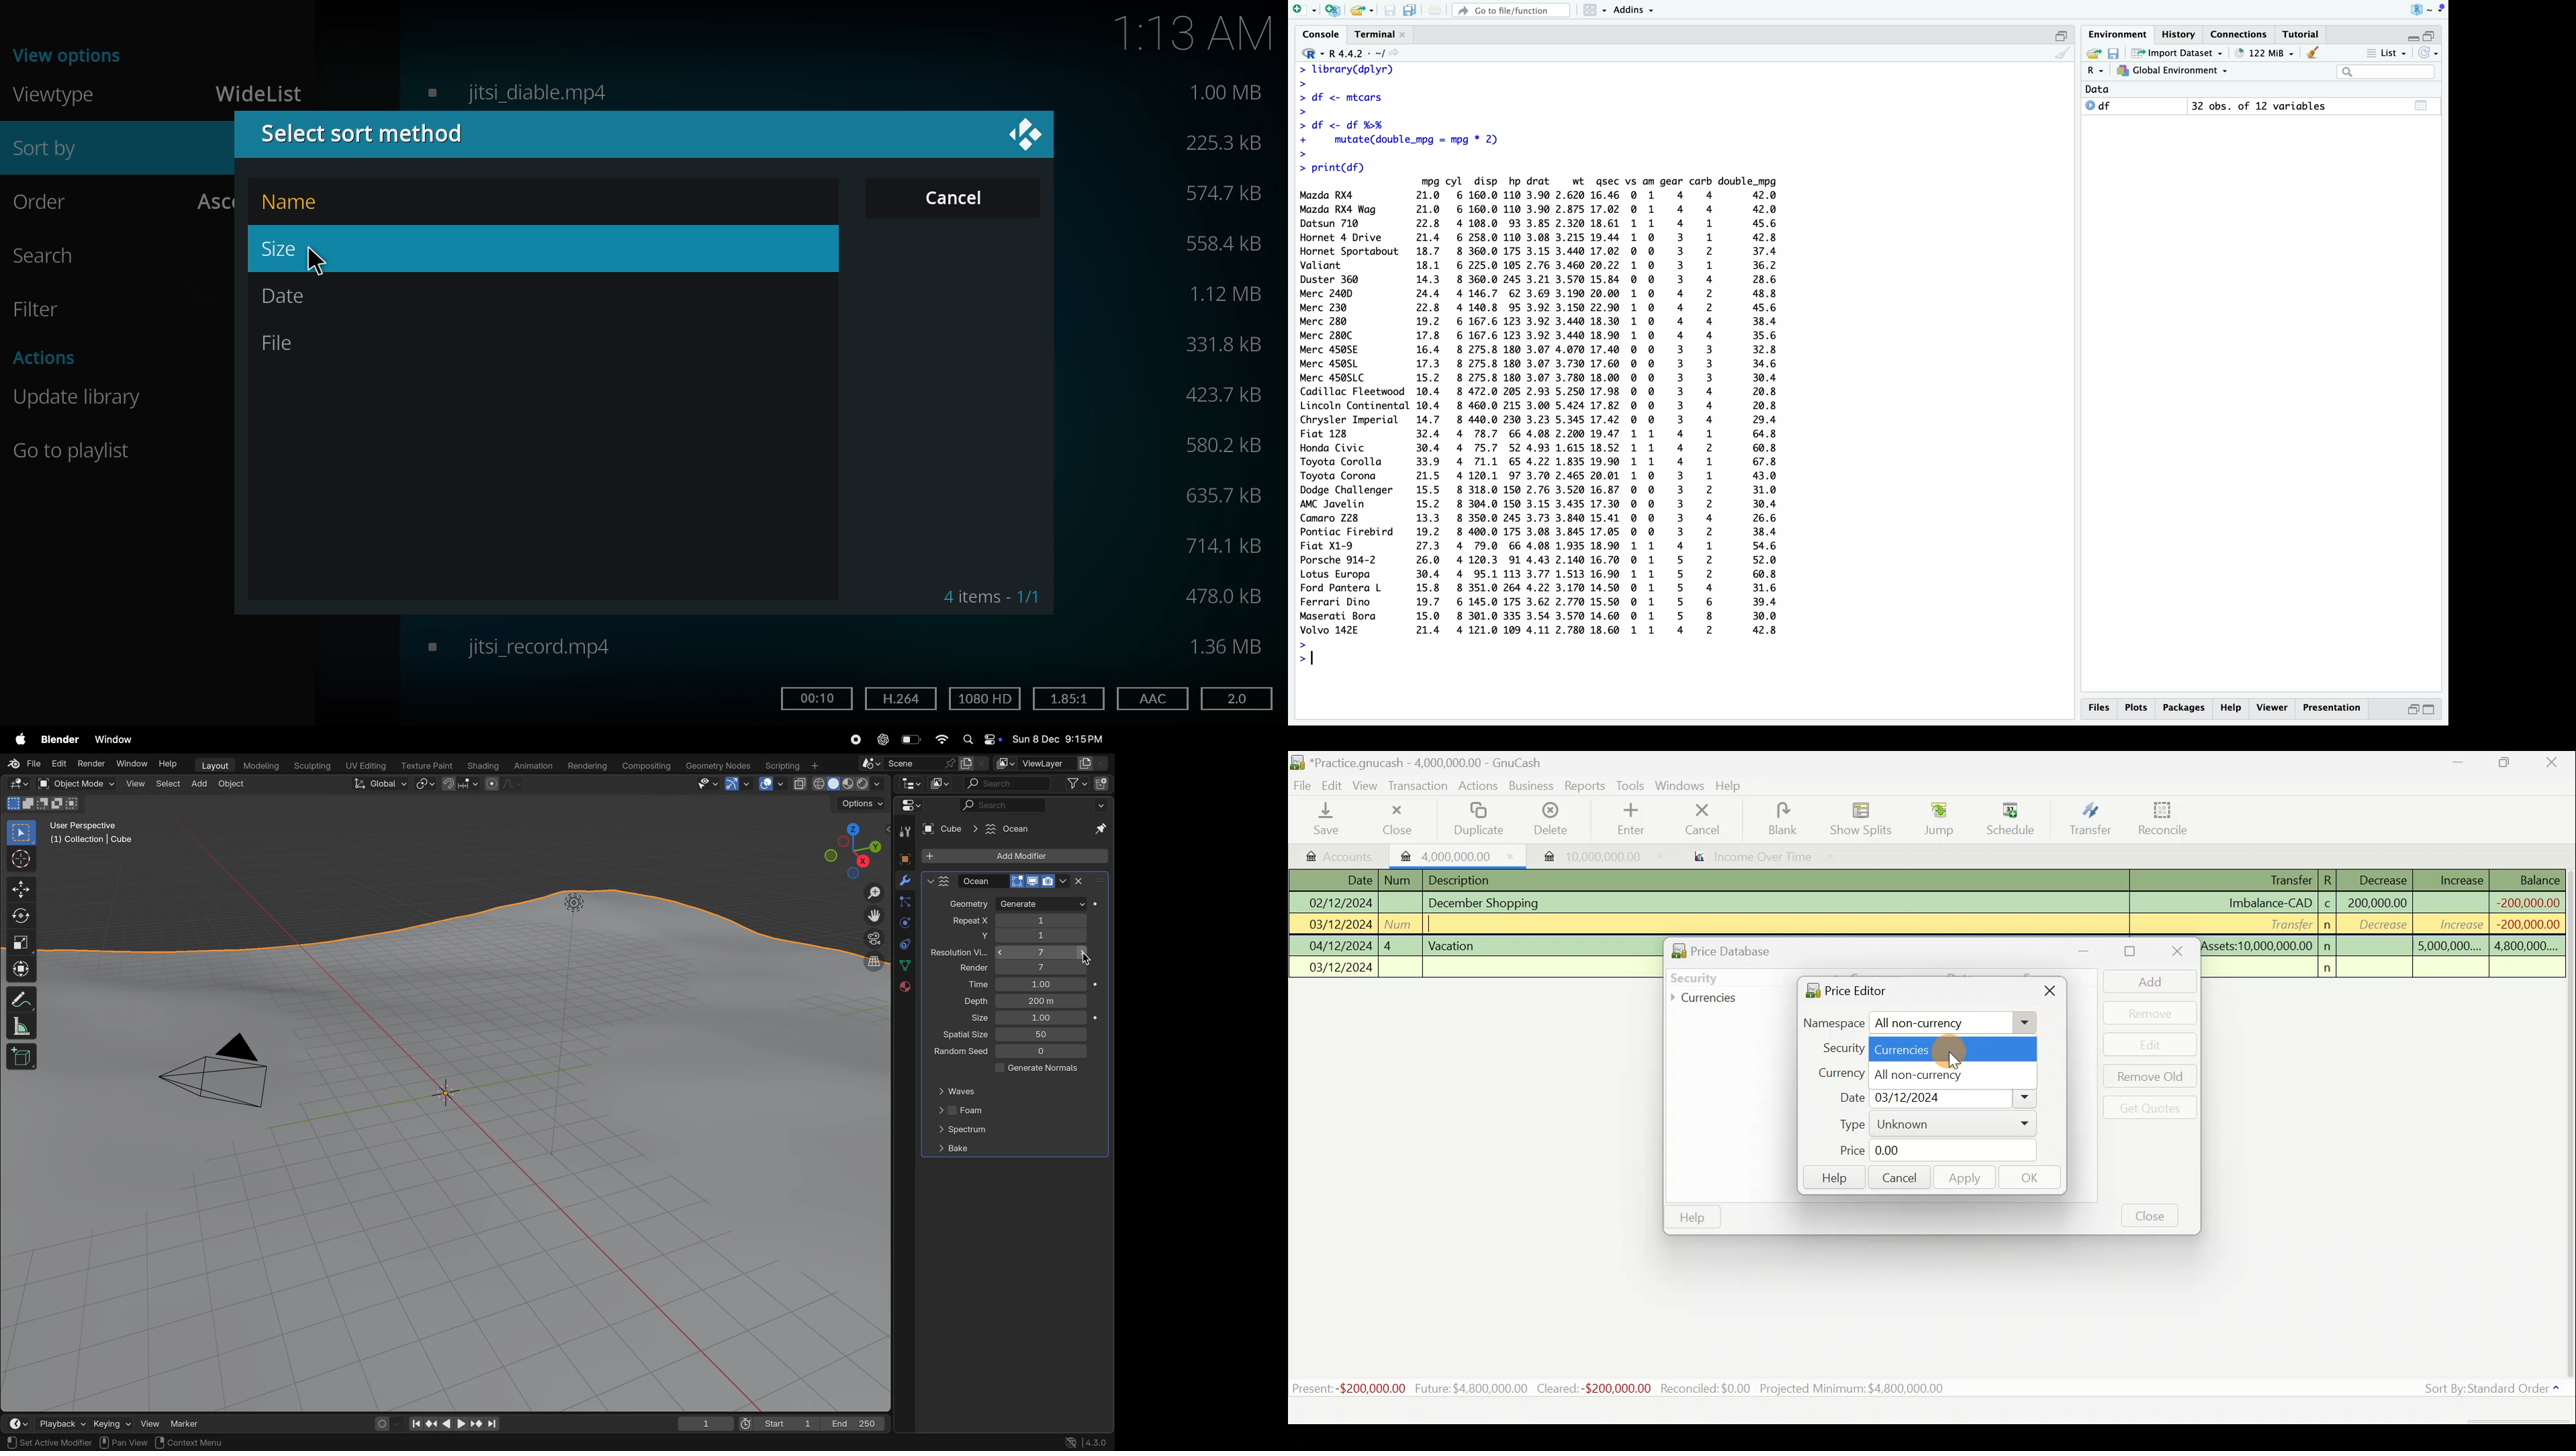 Image resolution: width=2576 pixels, height=1456 pixels. What do you see at coordinates (2119, 35) in the screenshot?
I see `Environment ` at bounding box center [2119, 35].